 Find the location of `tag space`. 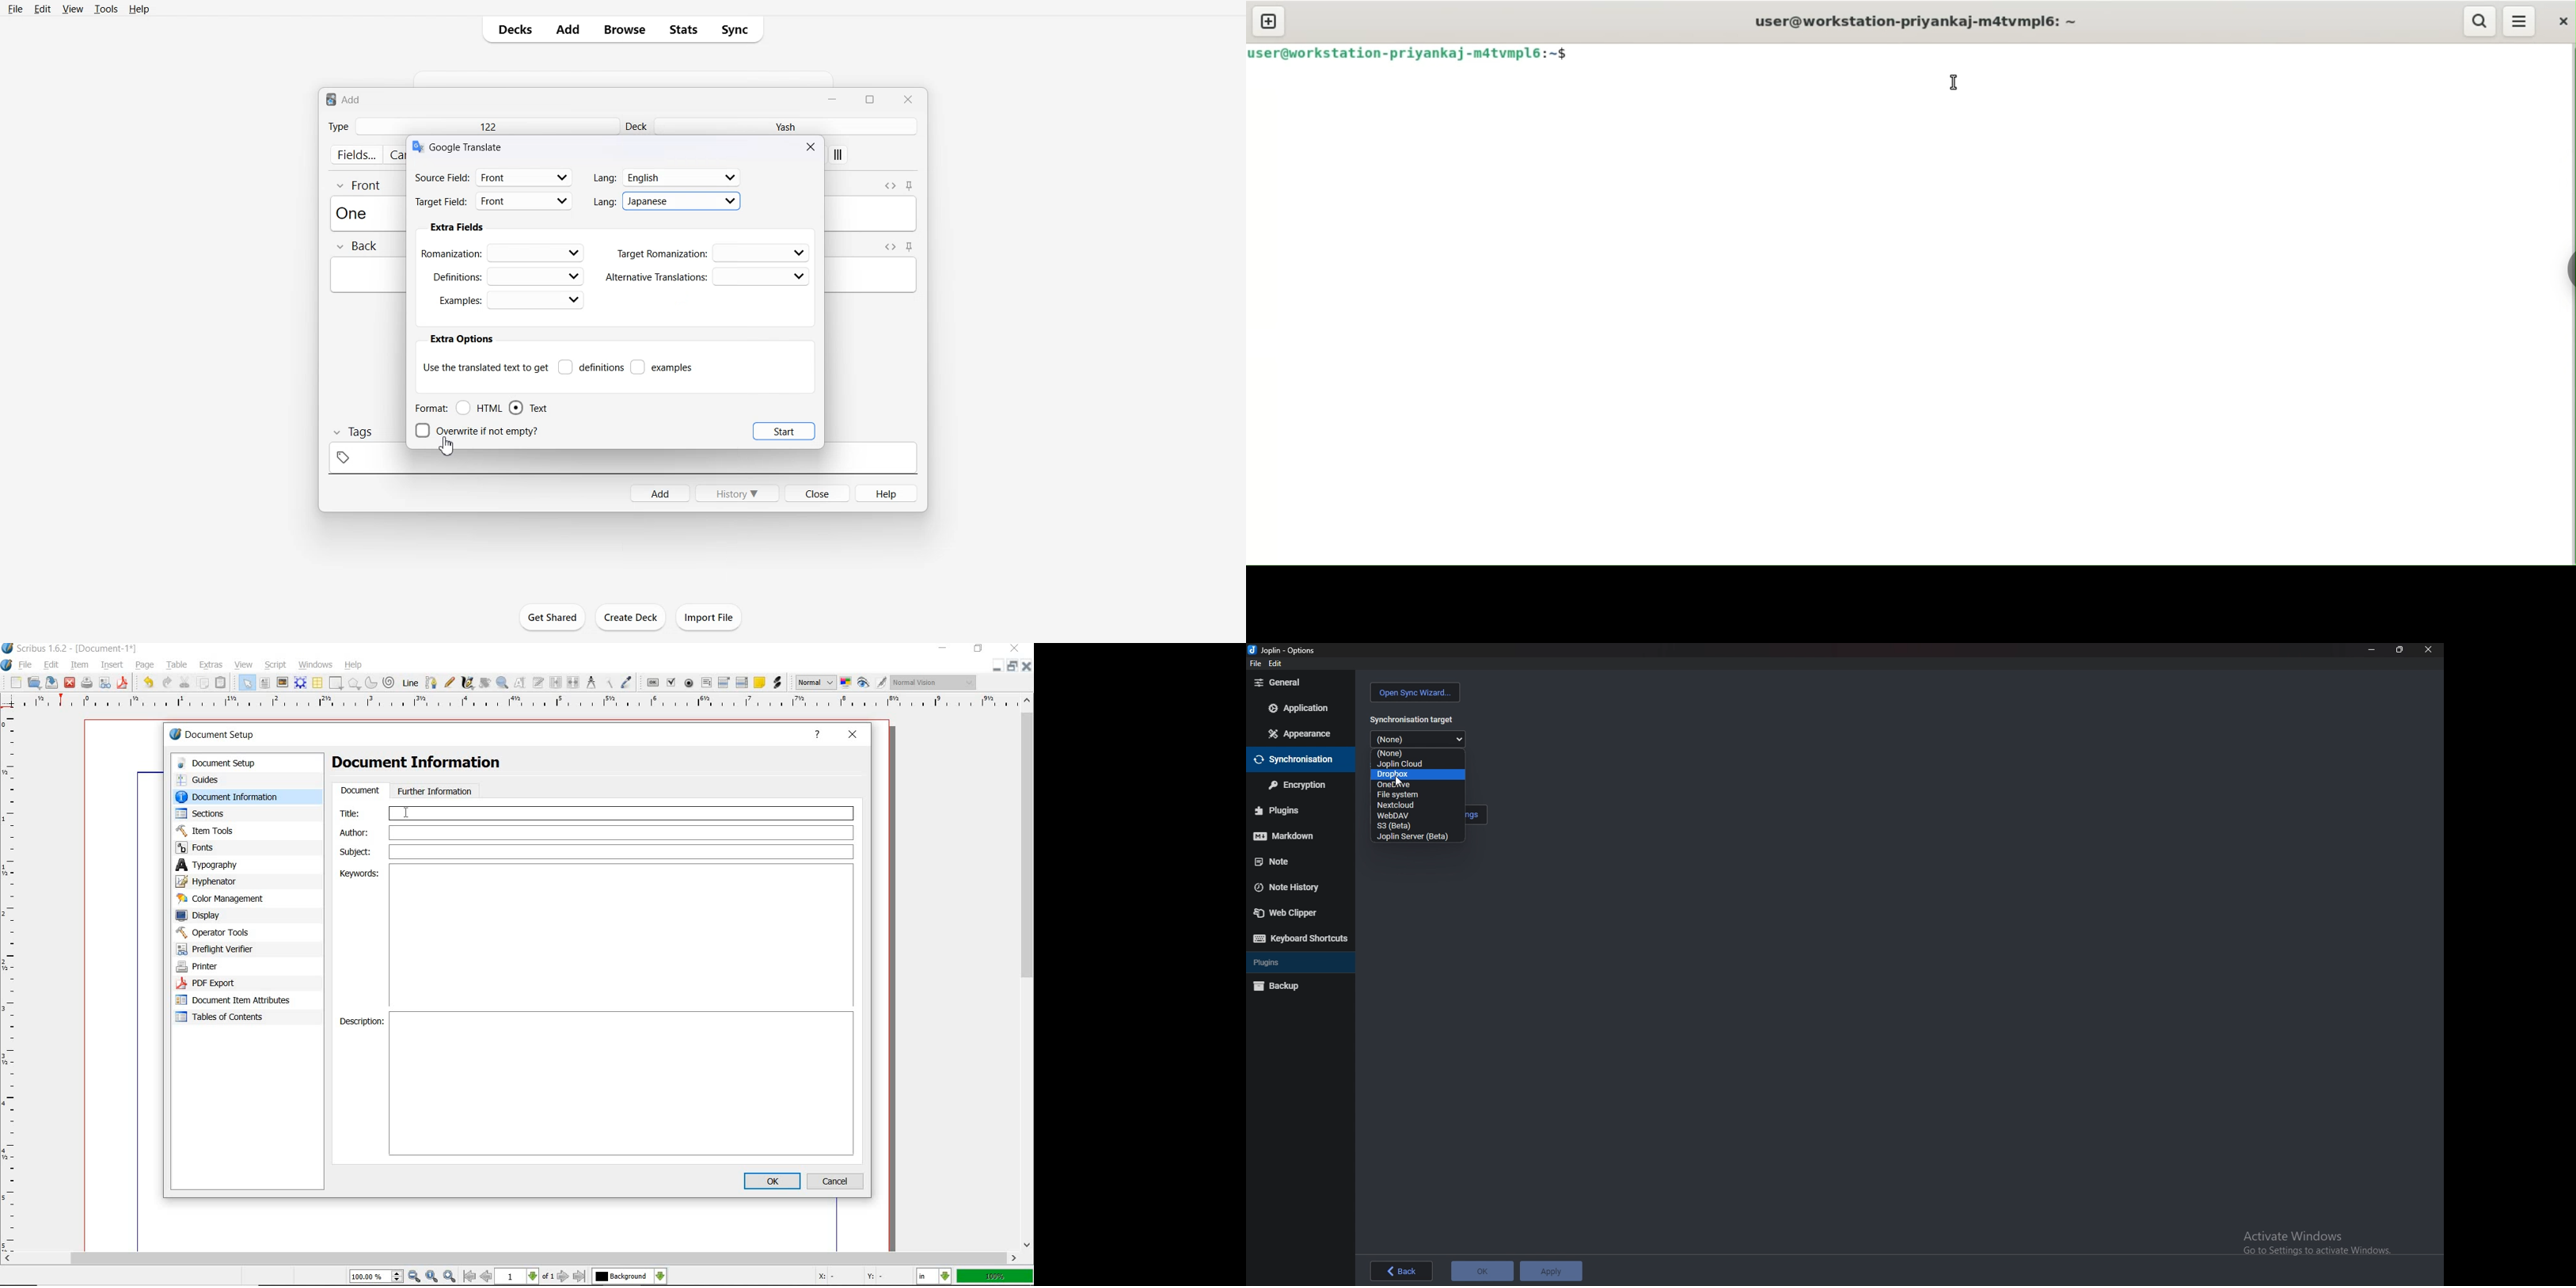

tag space is located at coordinates (623, 462).